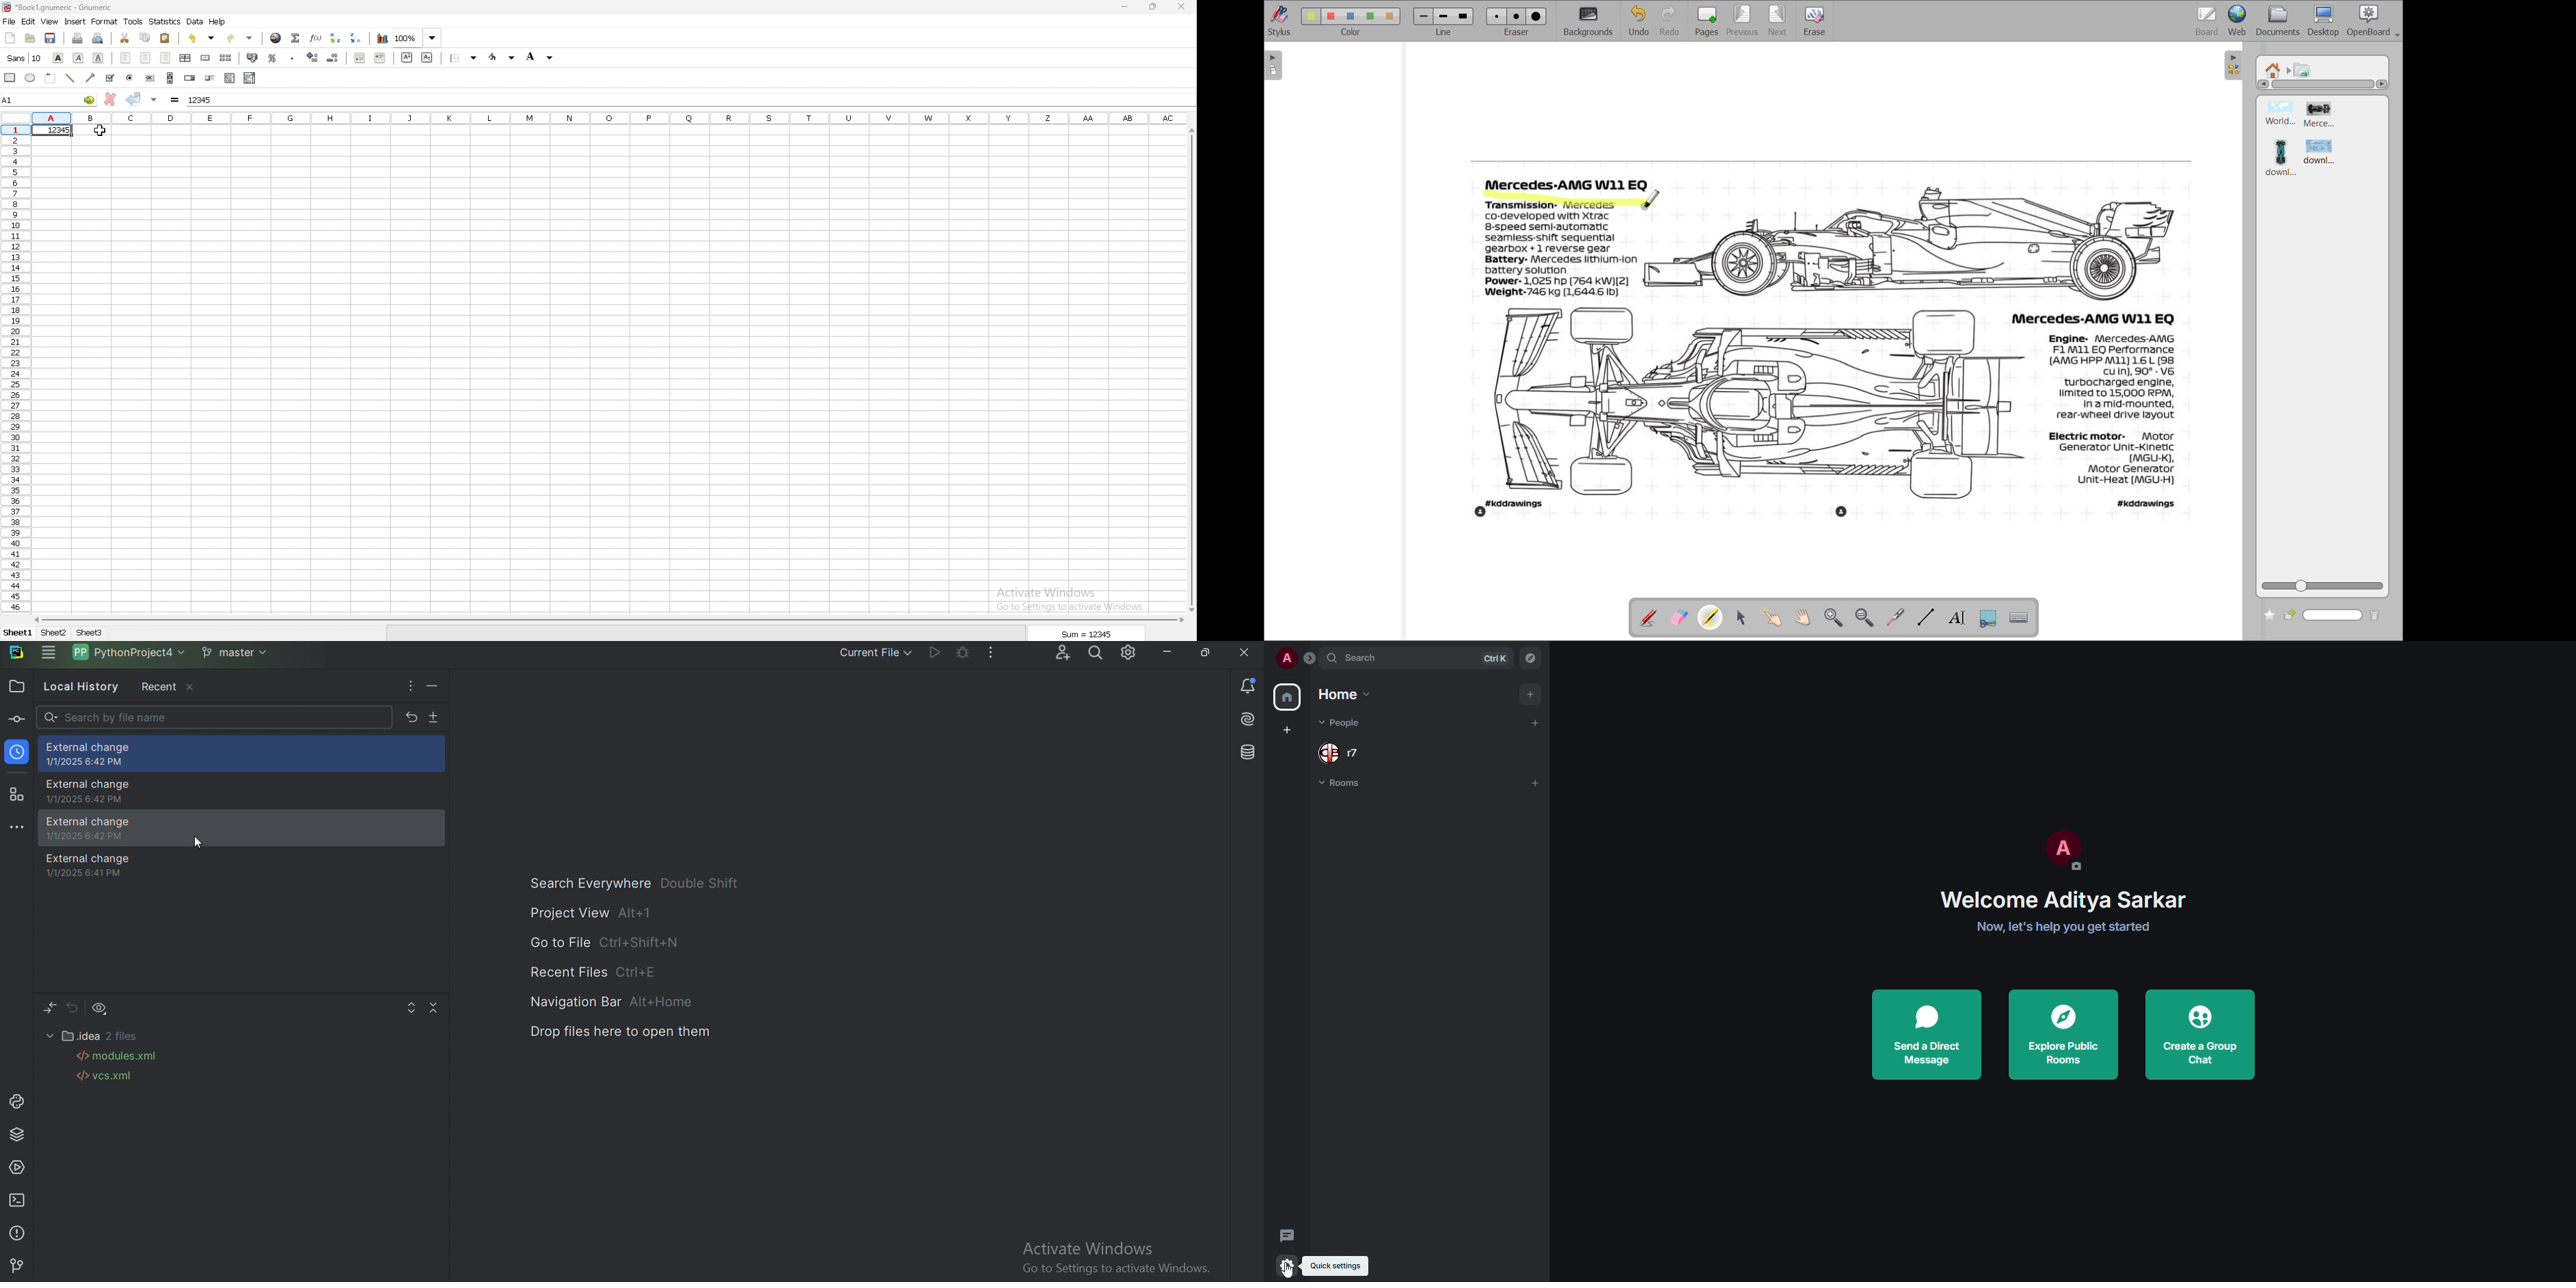 The image size is (2576, 1288). I want to click on External changes, so click(244, 755).